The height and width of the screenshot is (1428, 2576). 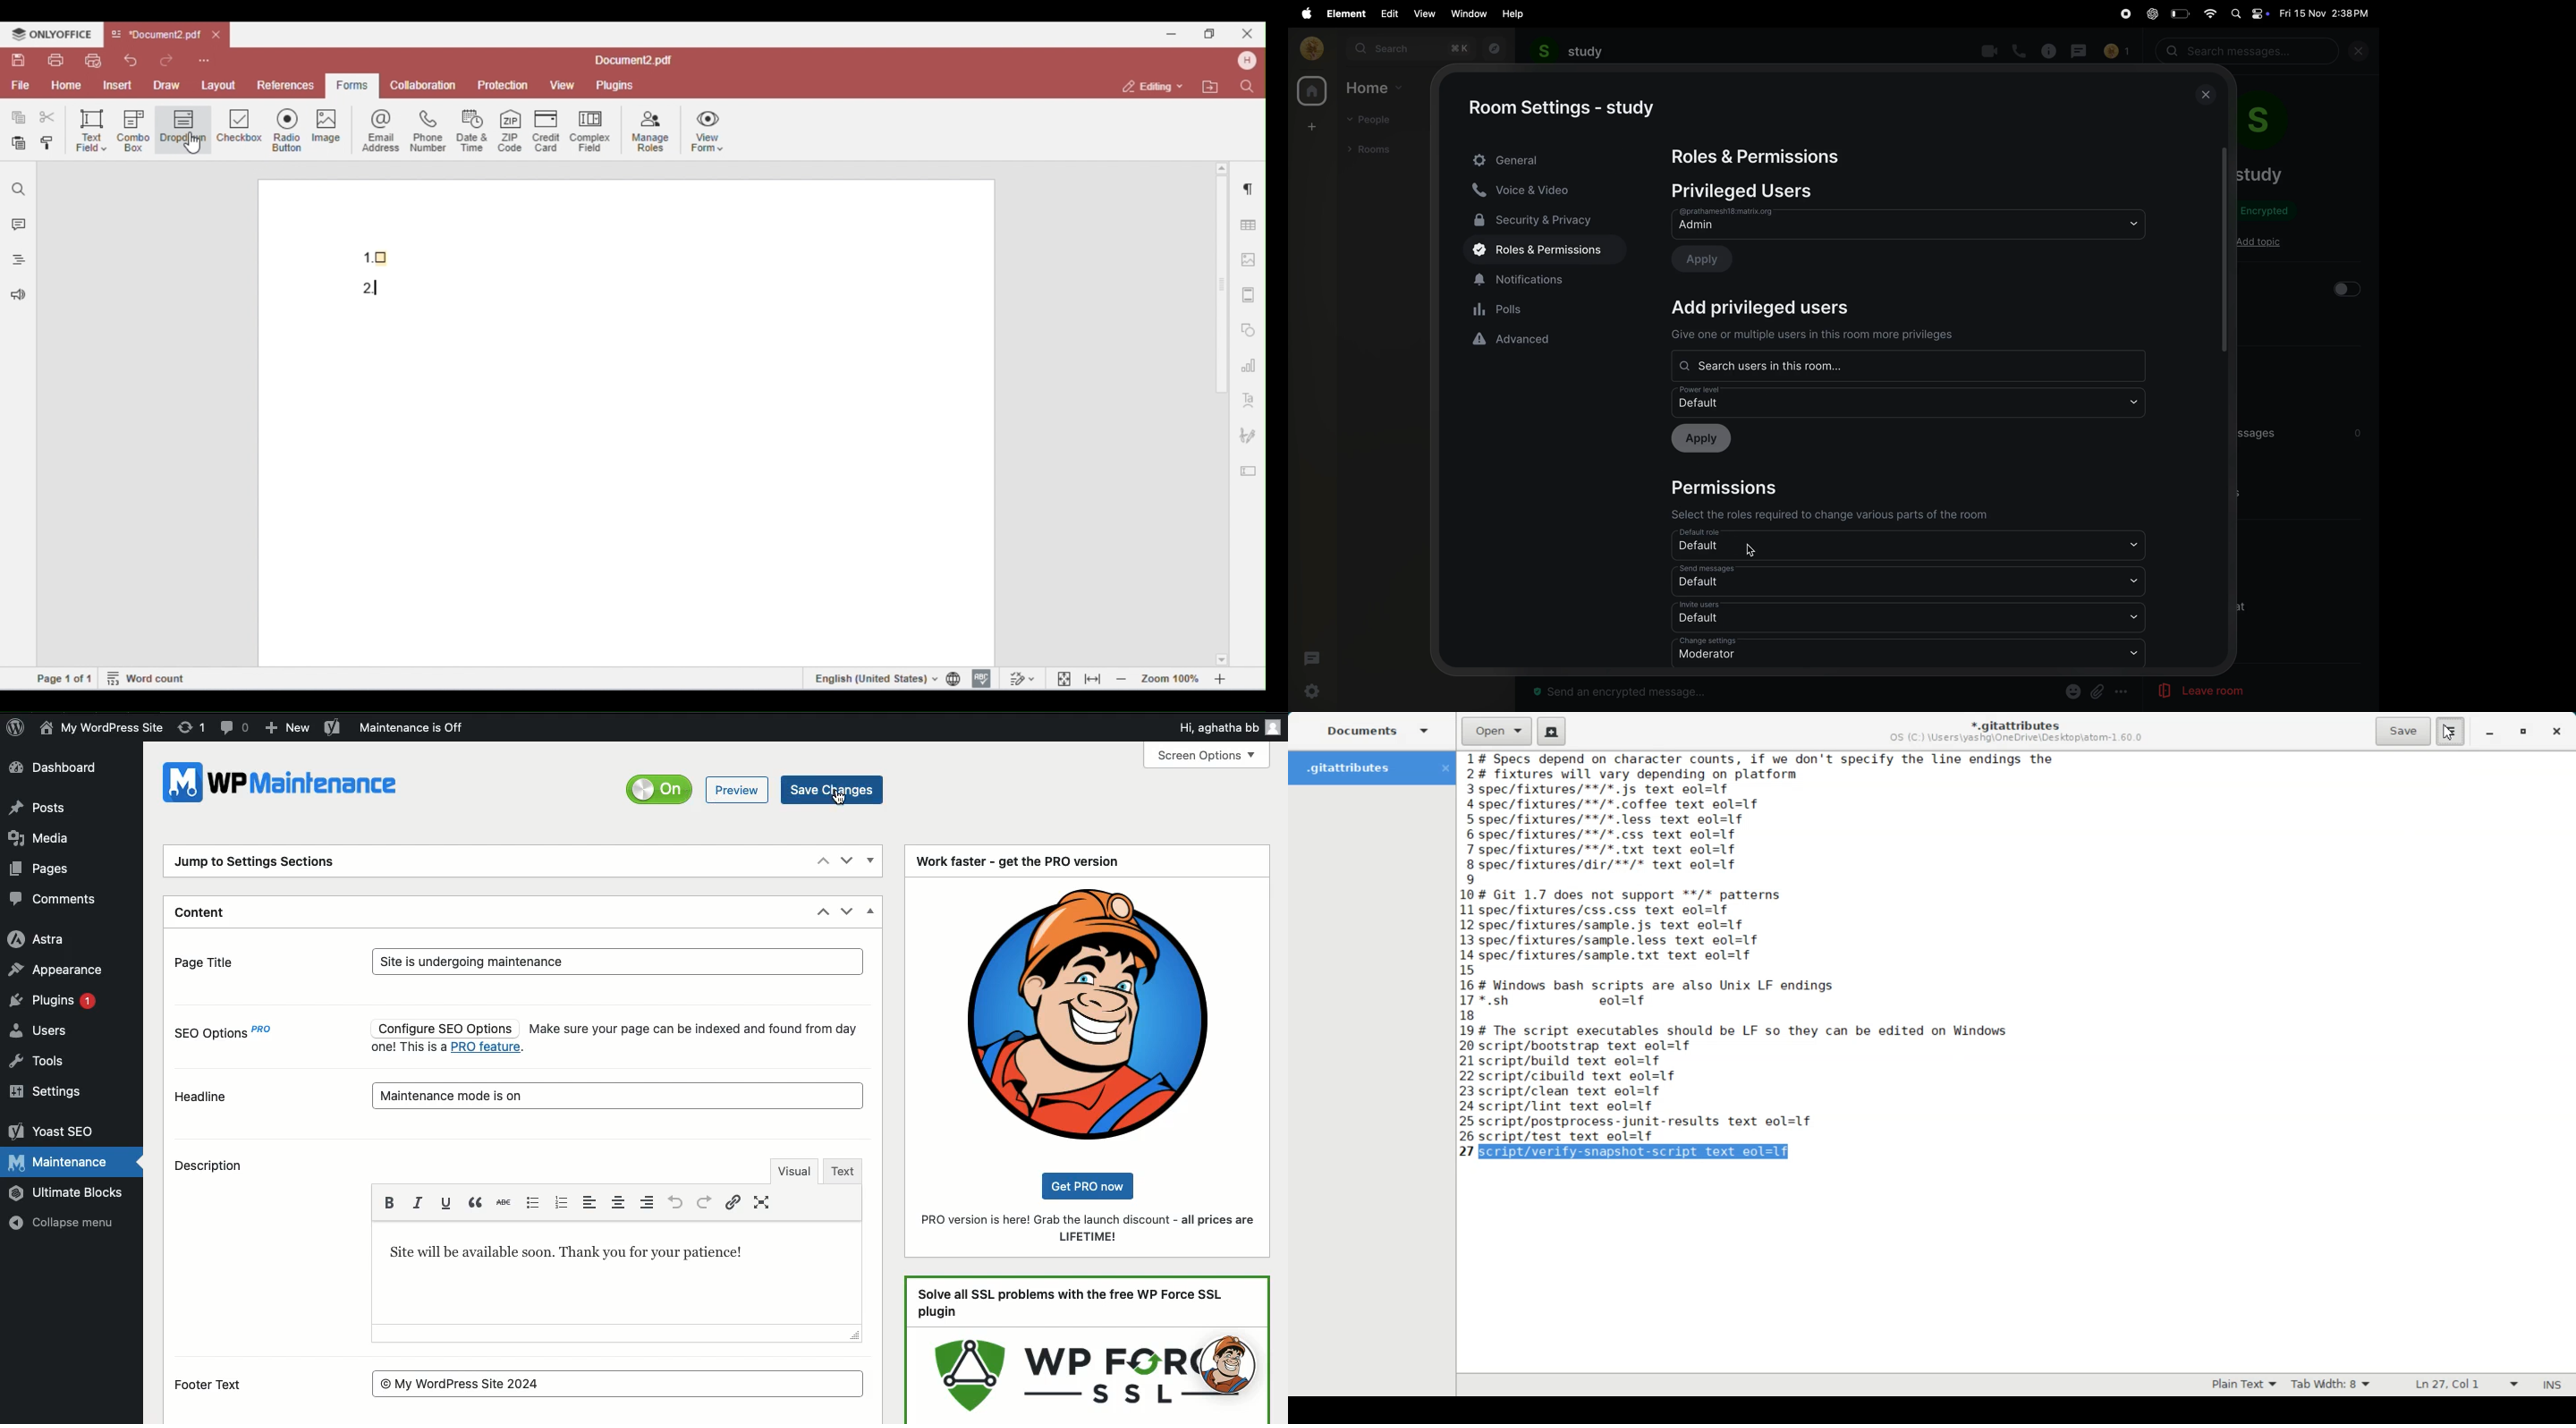 I want to click on Bold, so click(x=393, y=1200).